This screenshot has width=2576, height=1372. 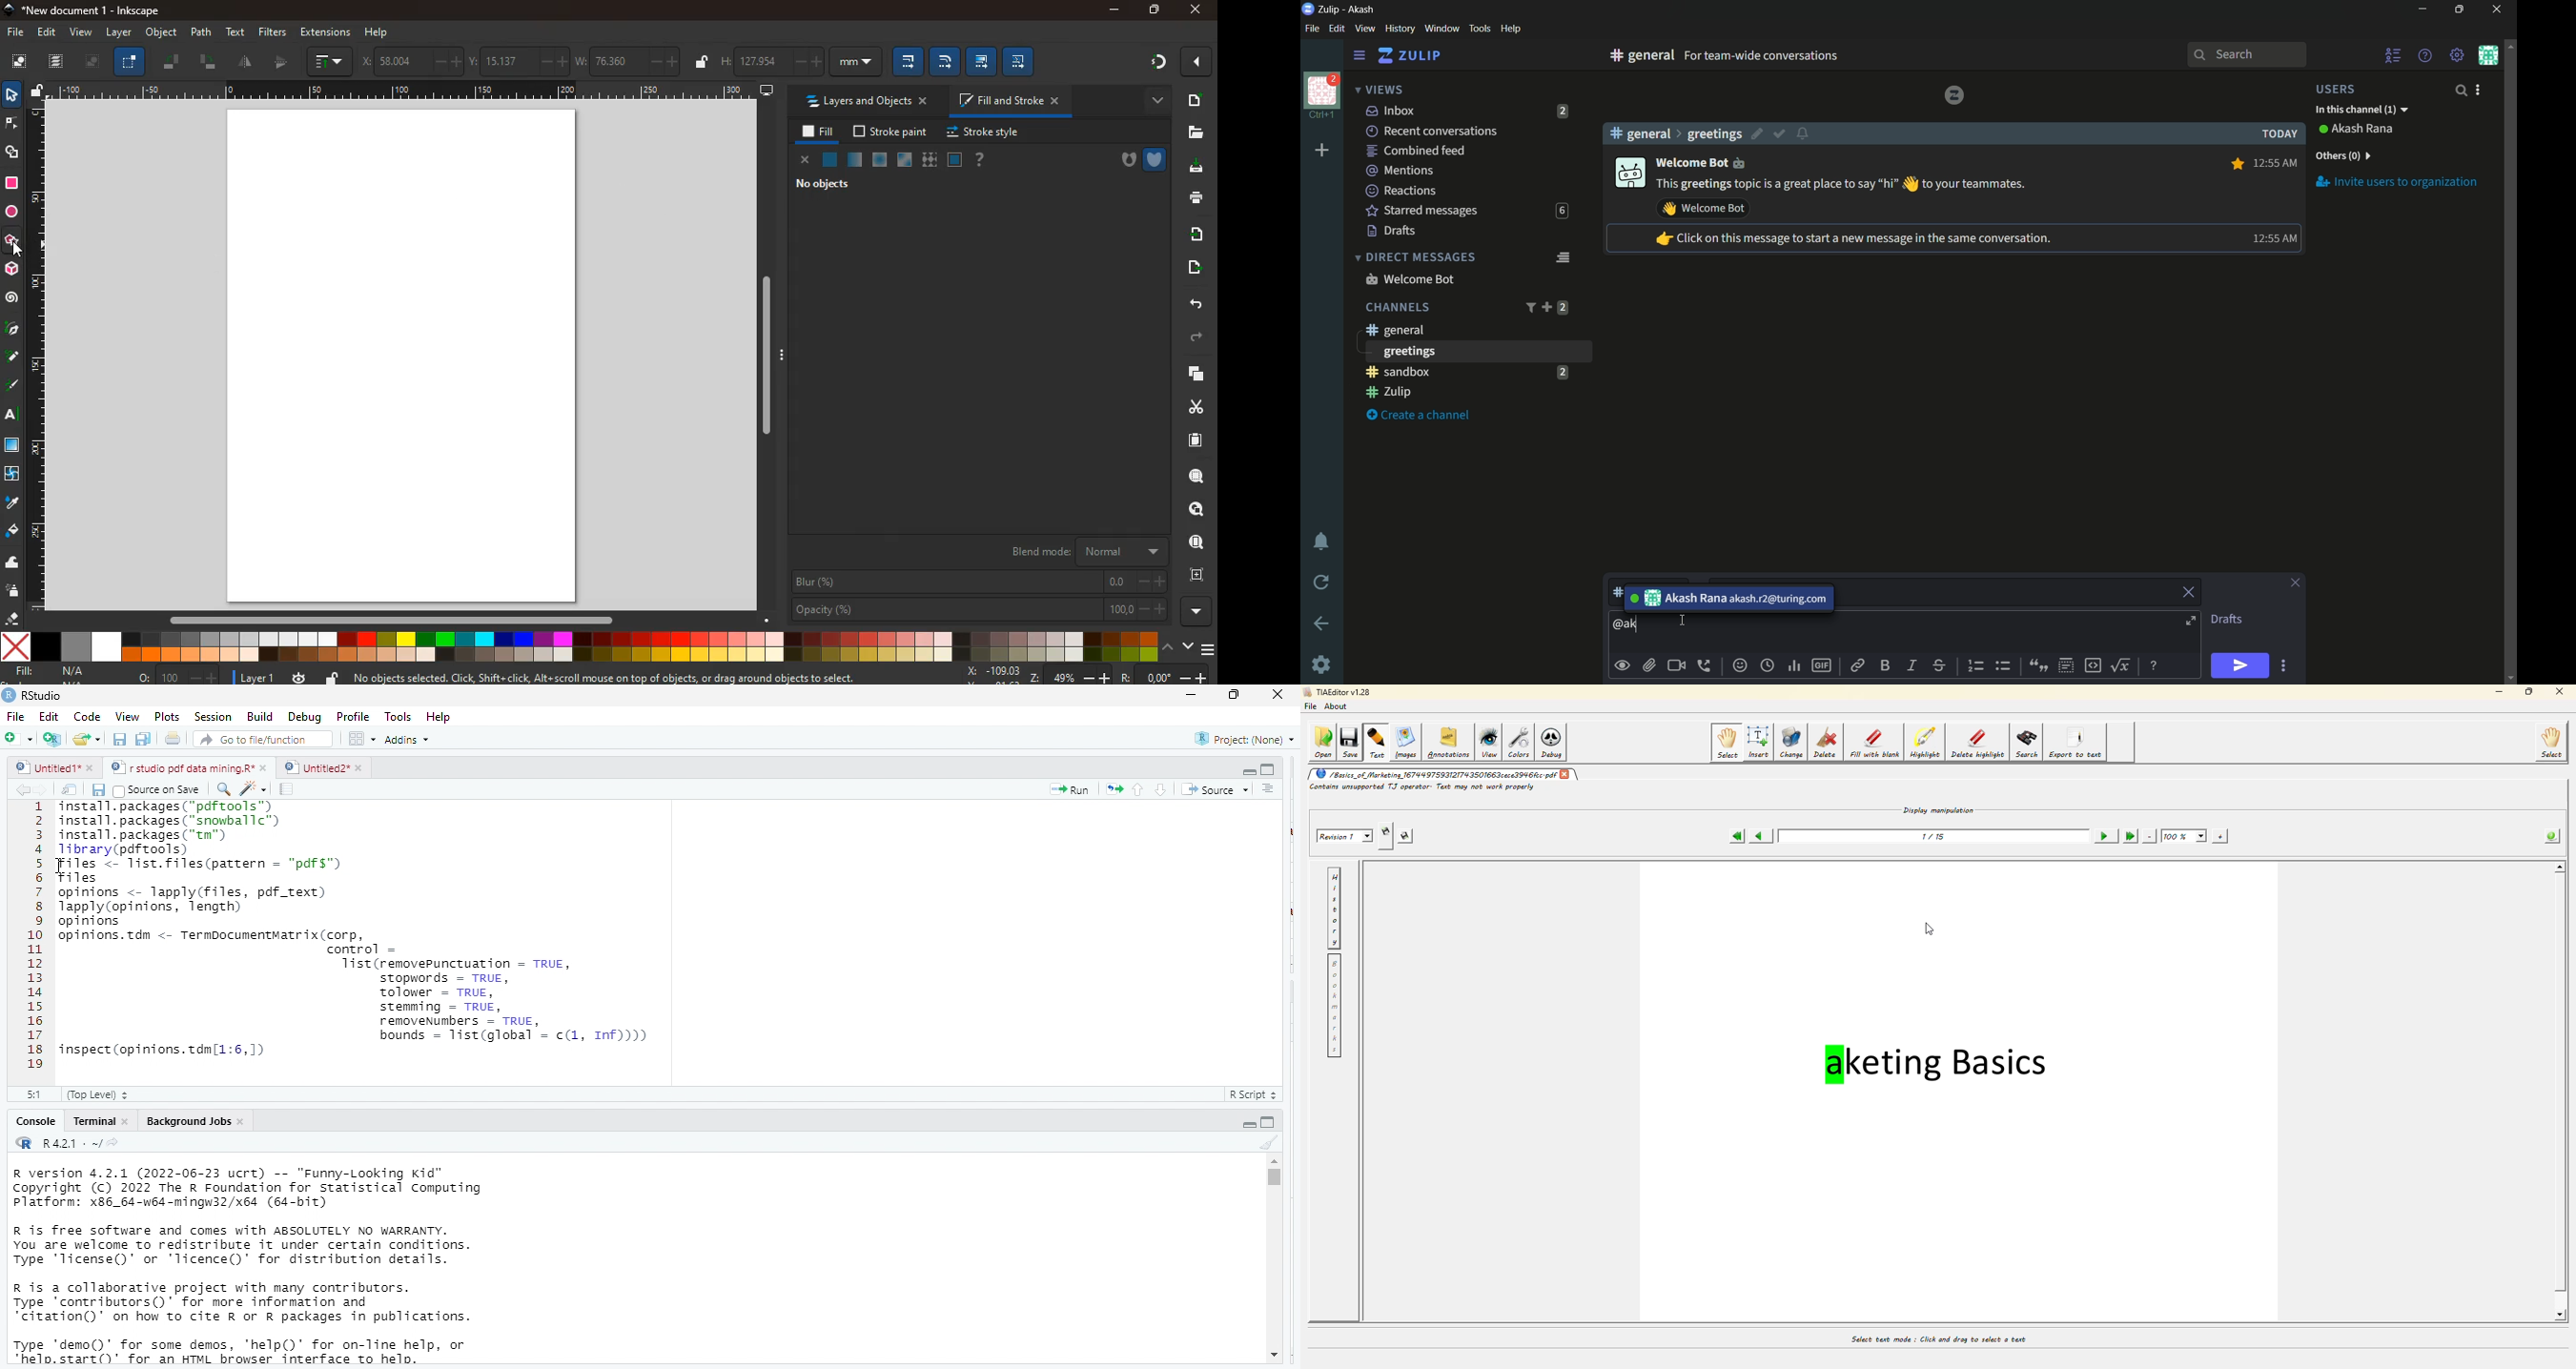 What do you see at coordinates (1192, 305) in the screenshot?
I see `back` at bounding box center [1192, 305].